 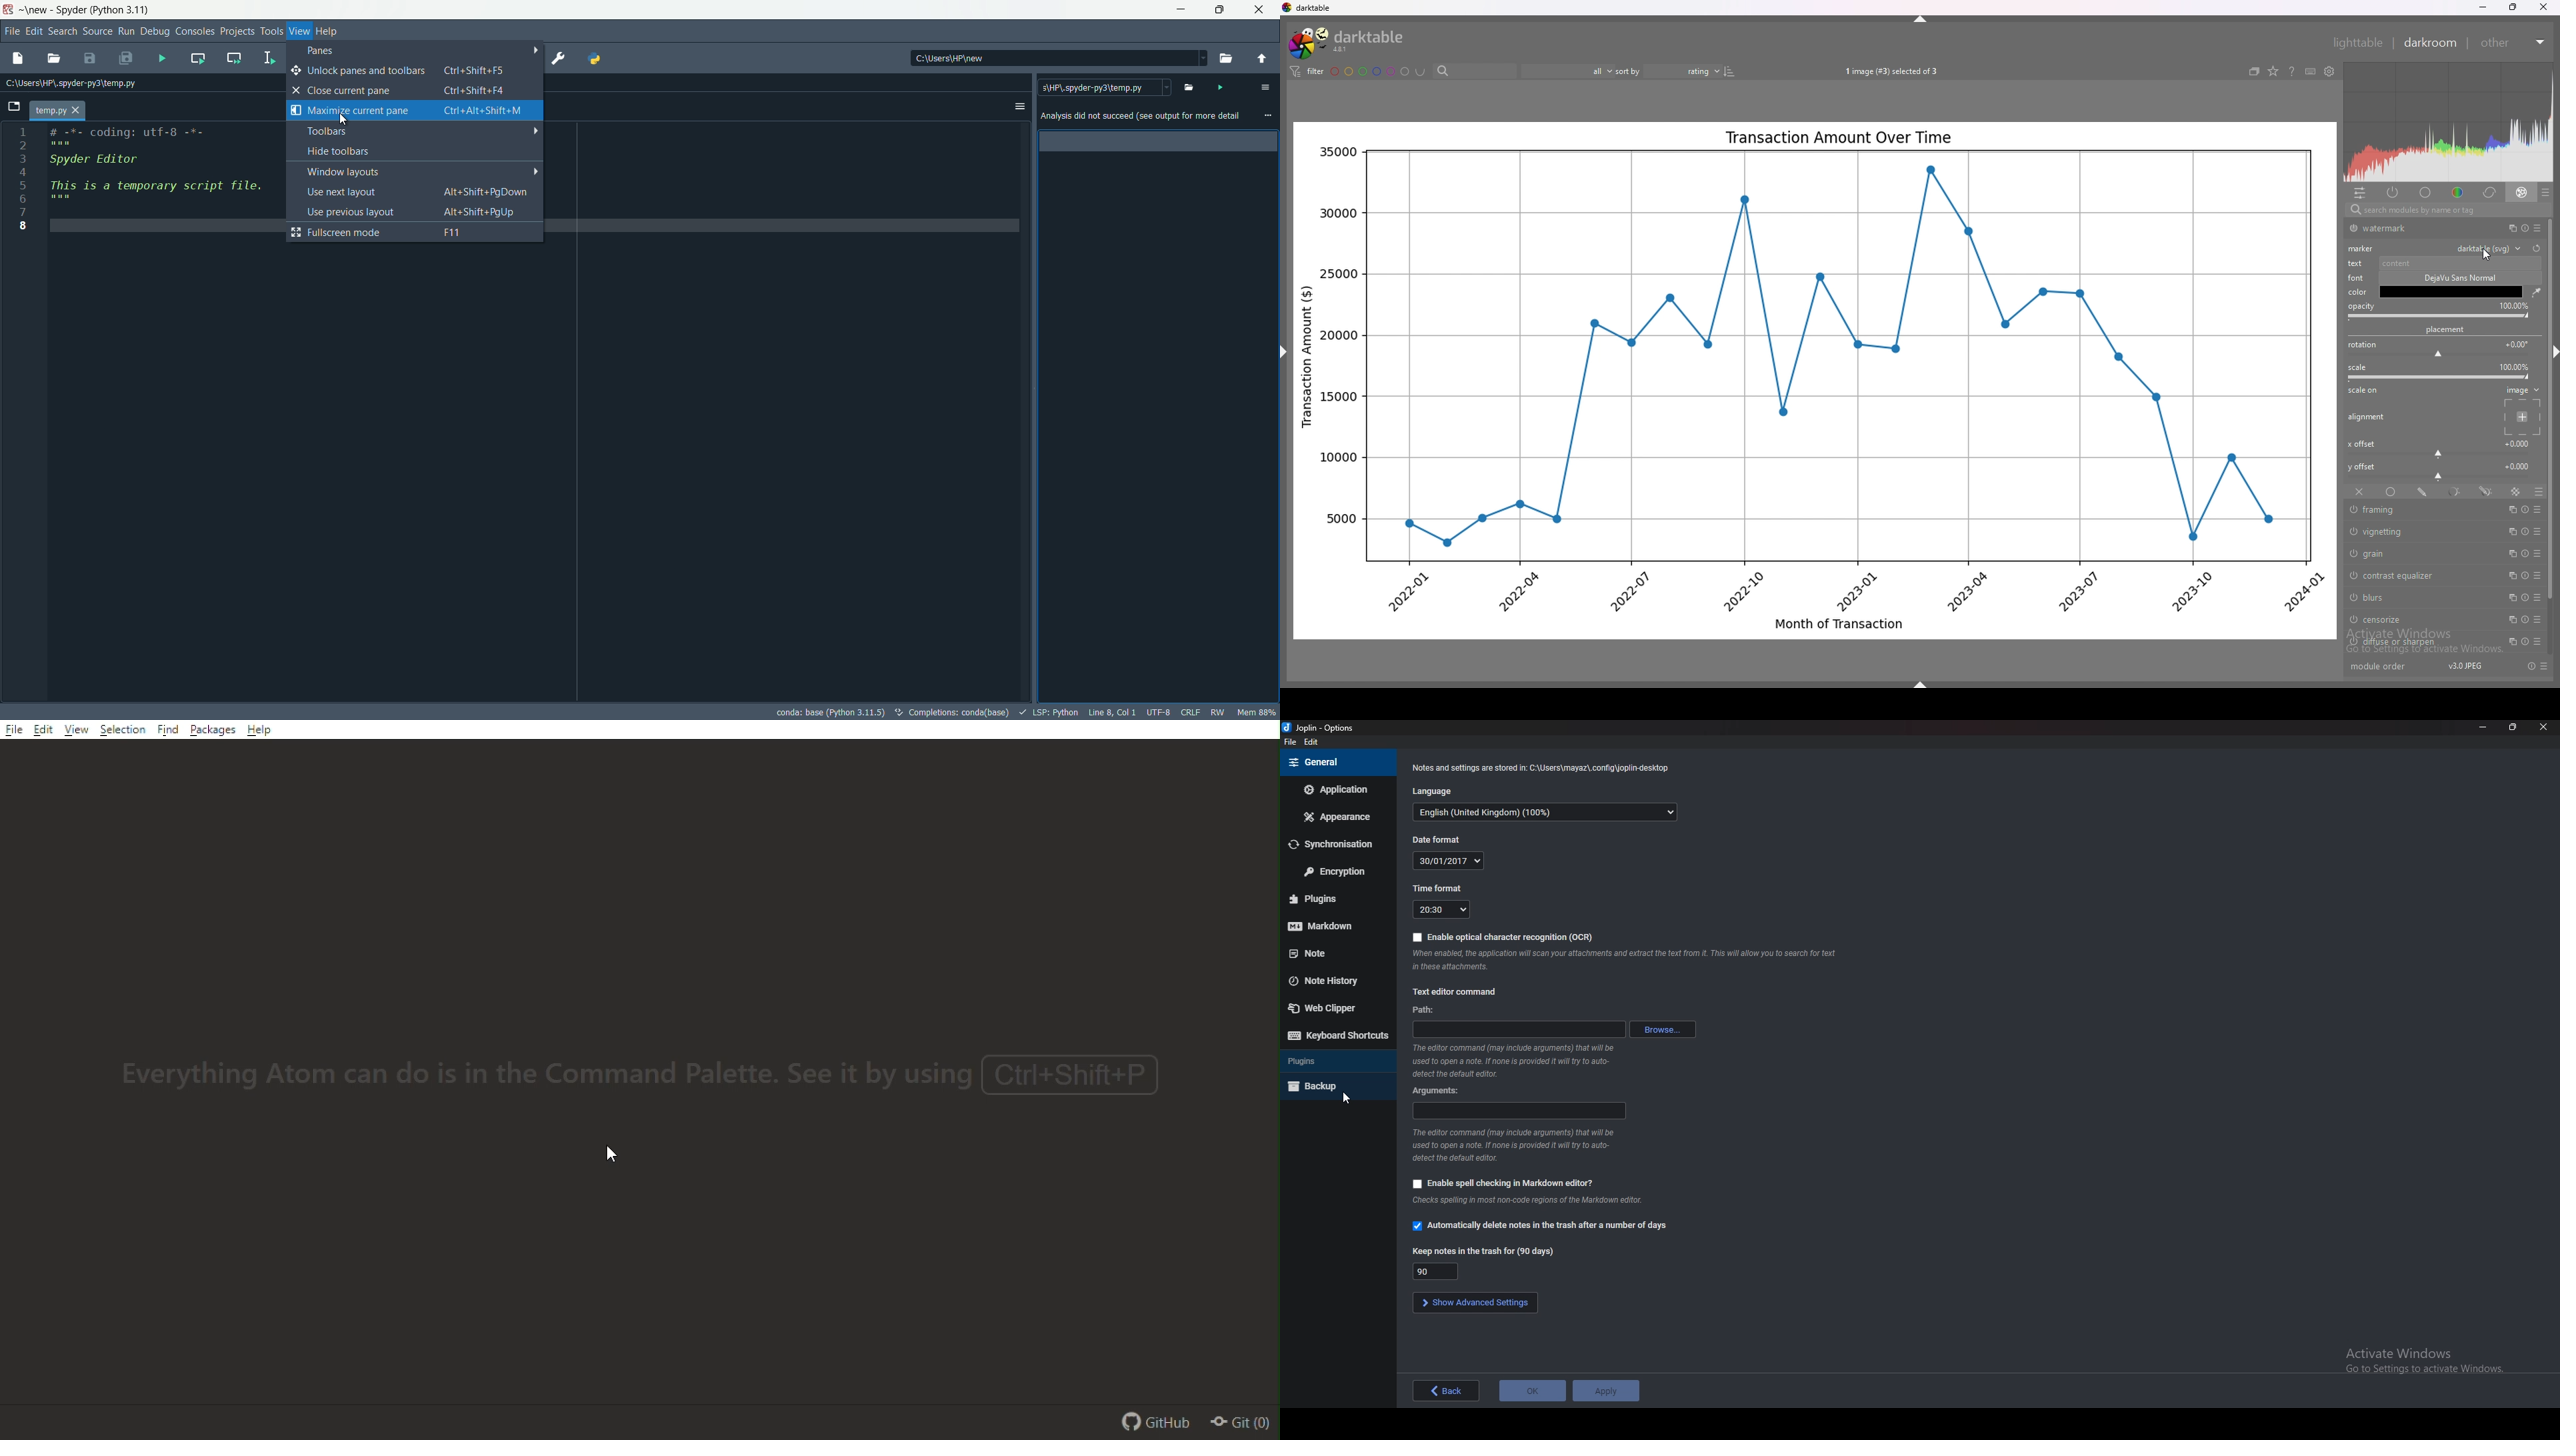 What do you see at coordinates (1335, 1085) in the screenshot?
I see `Back up` at bounding box center [1335, 1085].